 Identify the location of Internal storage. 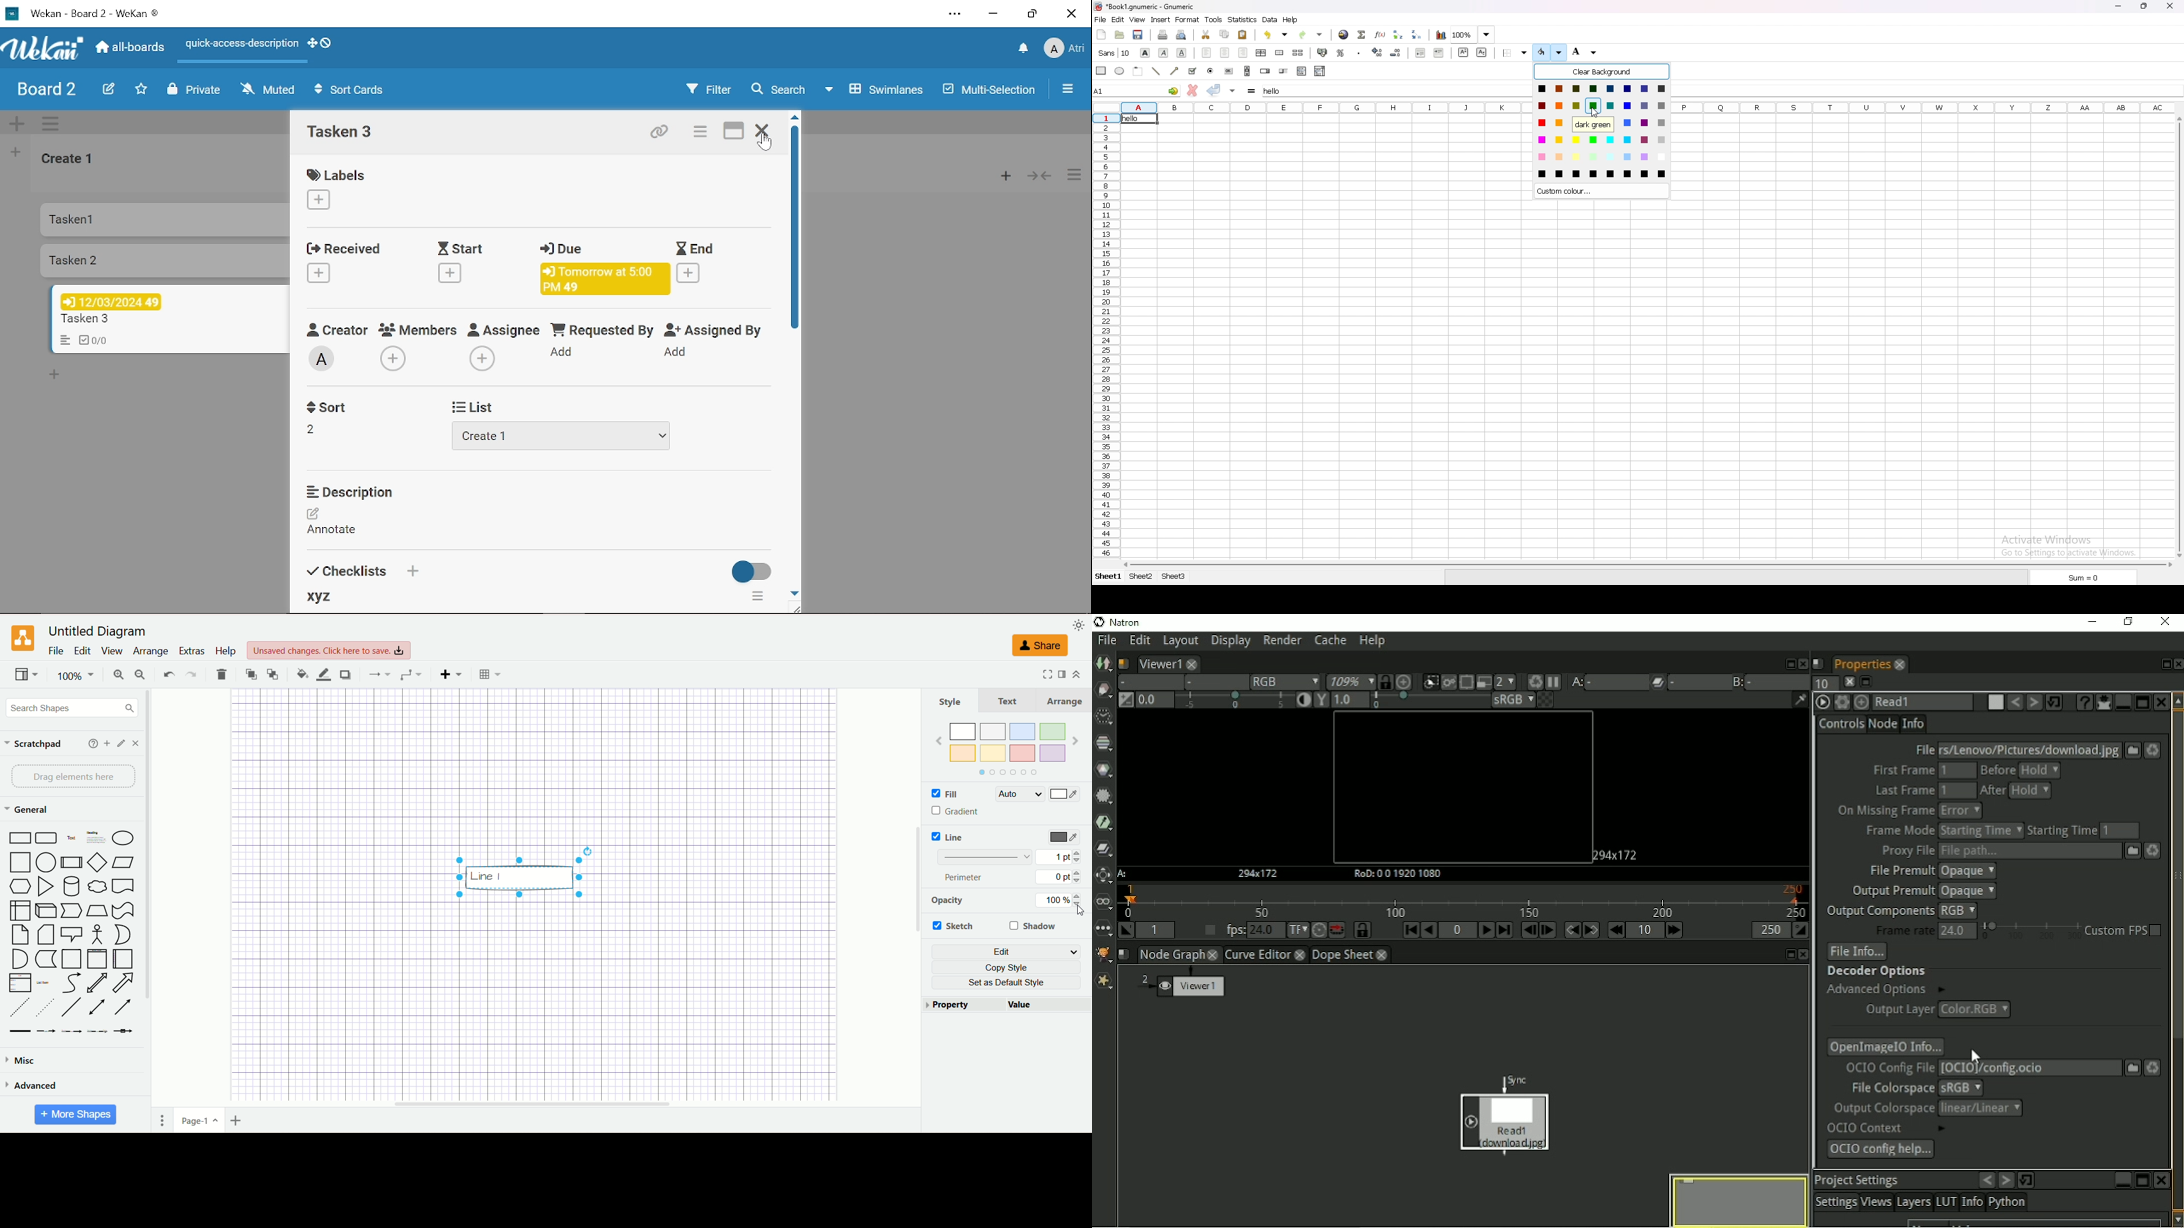
(19, 911).